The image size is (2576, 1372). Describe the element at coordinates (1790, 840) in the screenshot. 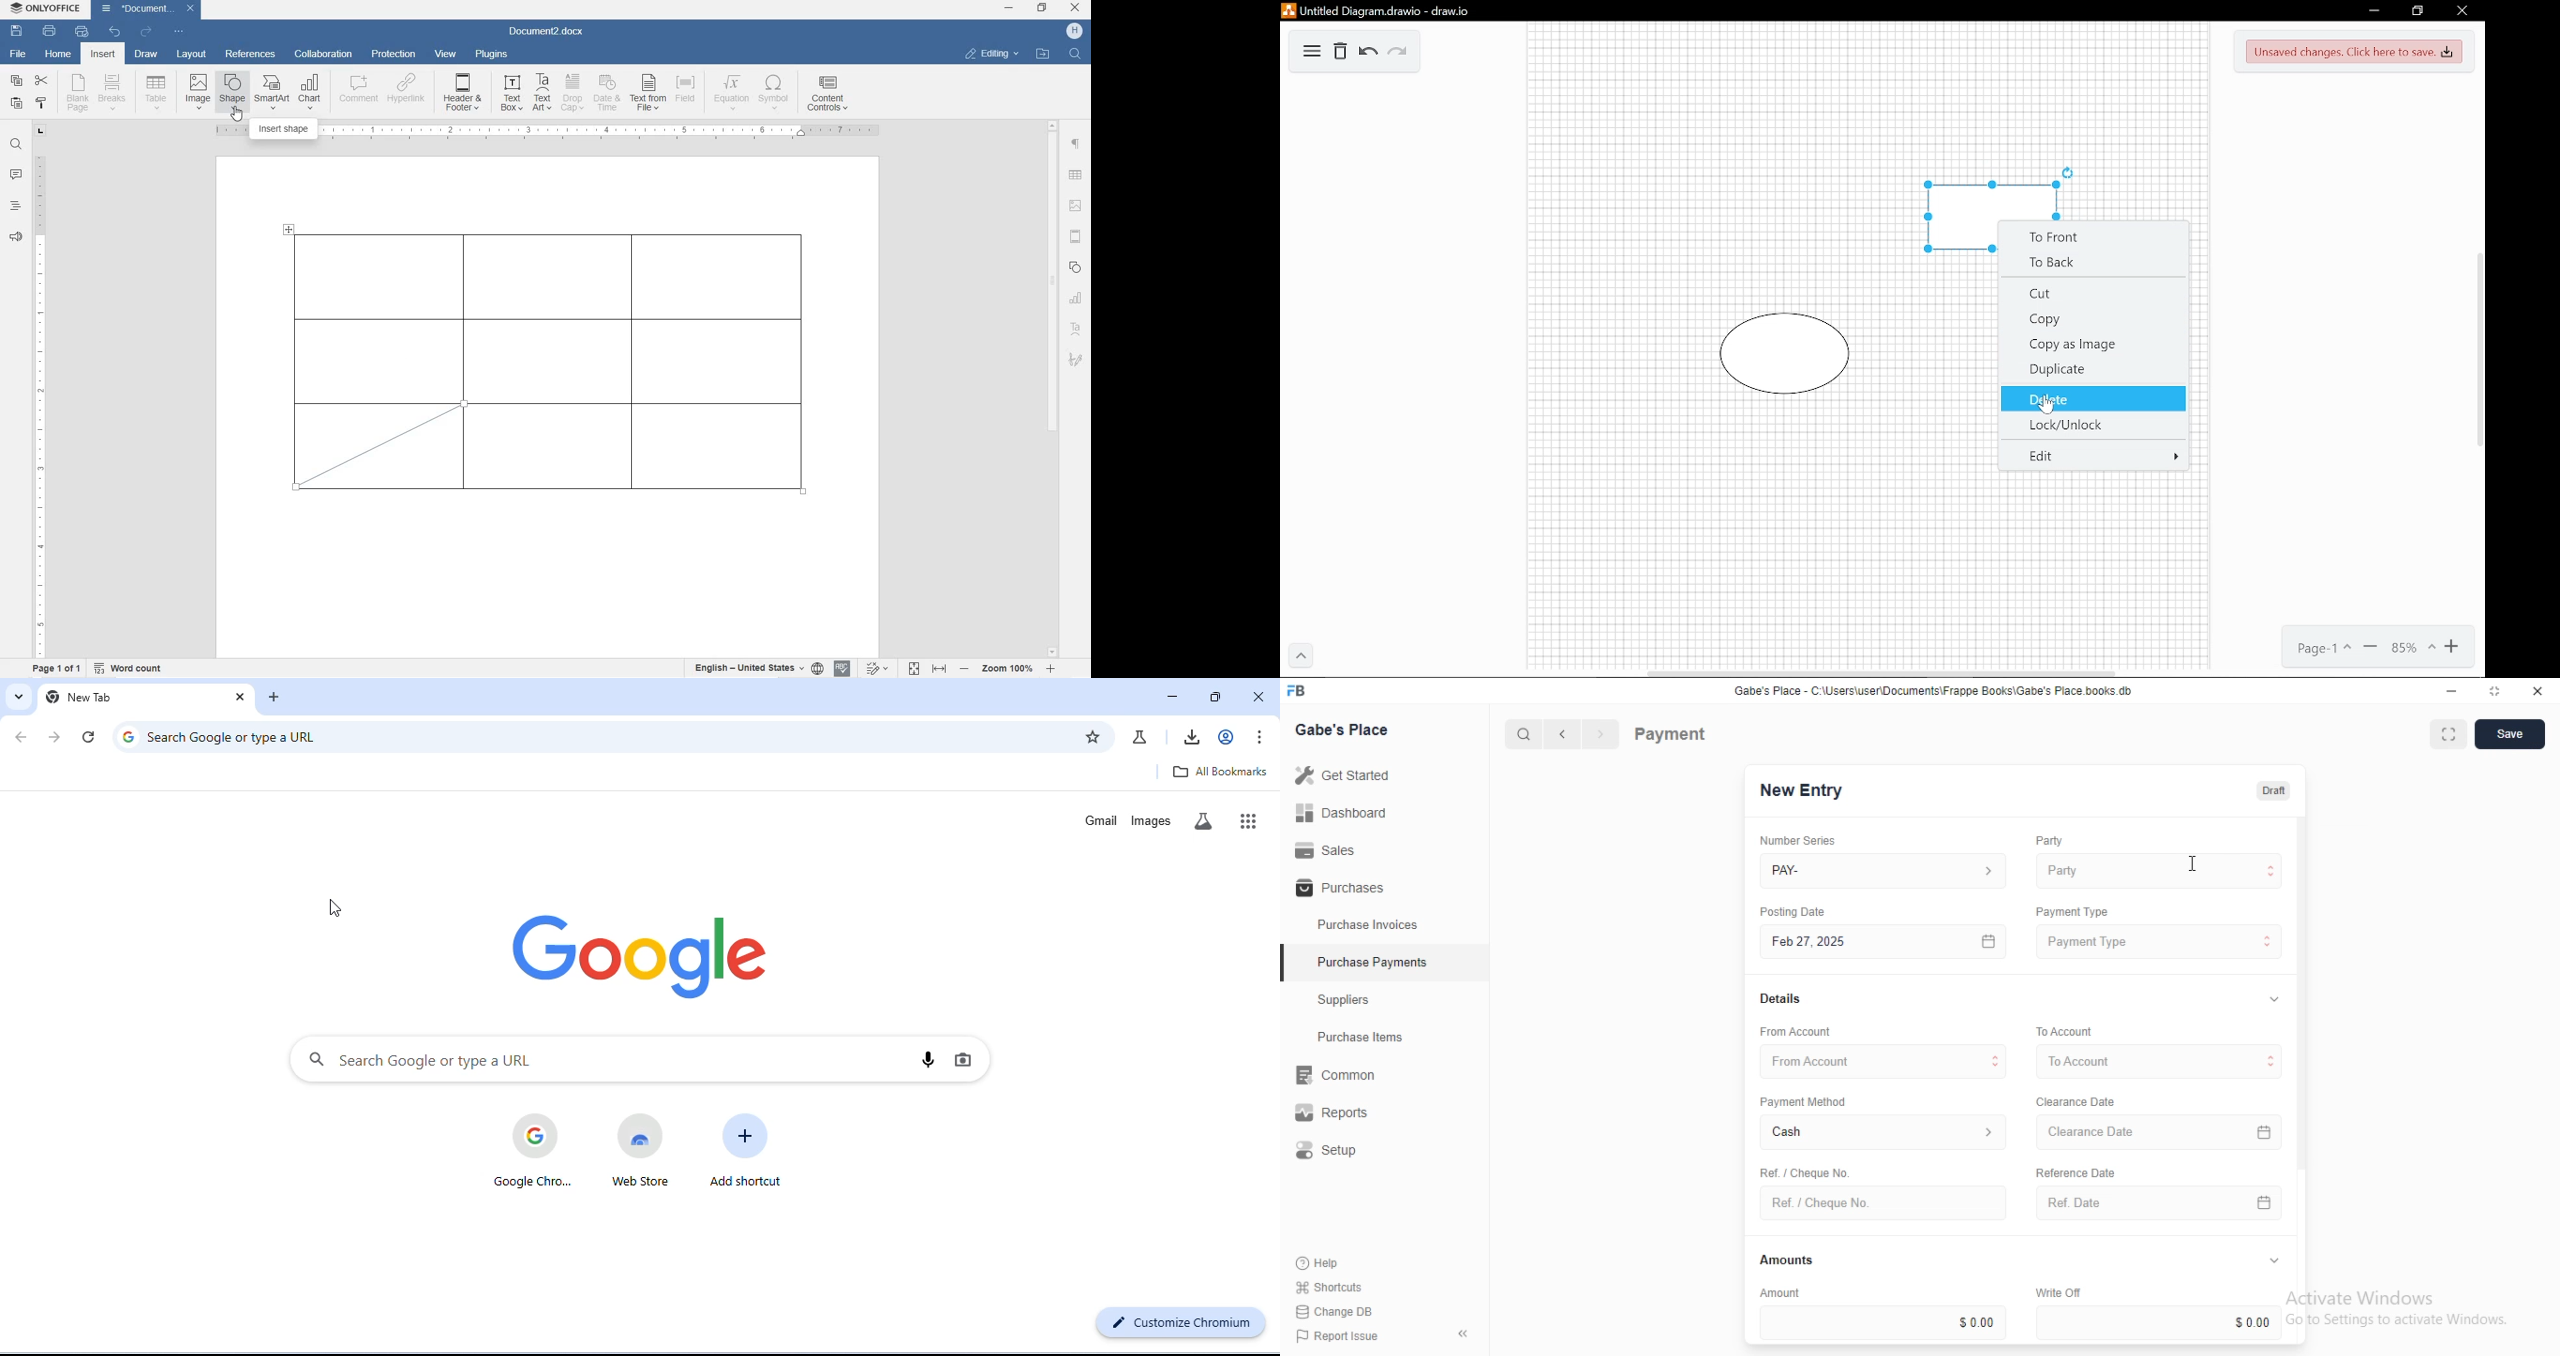

I see `Number Series` at that location.